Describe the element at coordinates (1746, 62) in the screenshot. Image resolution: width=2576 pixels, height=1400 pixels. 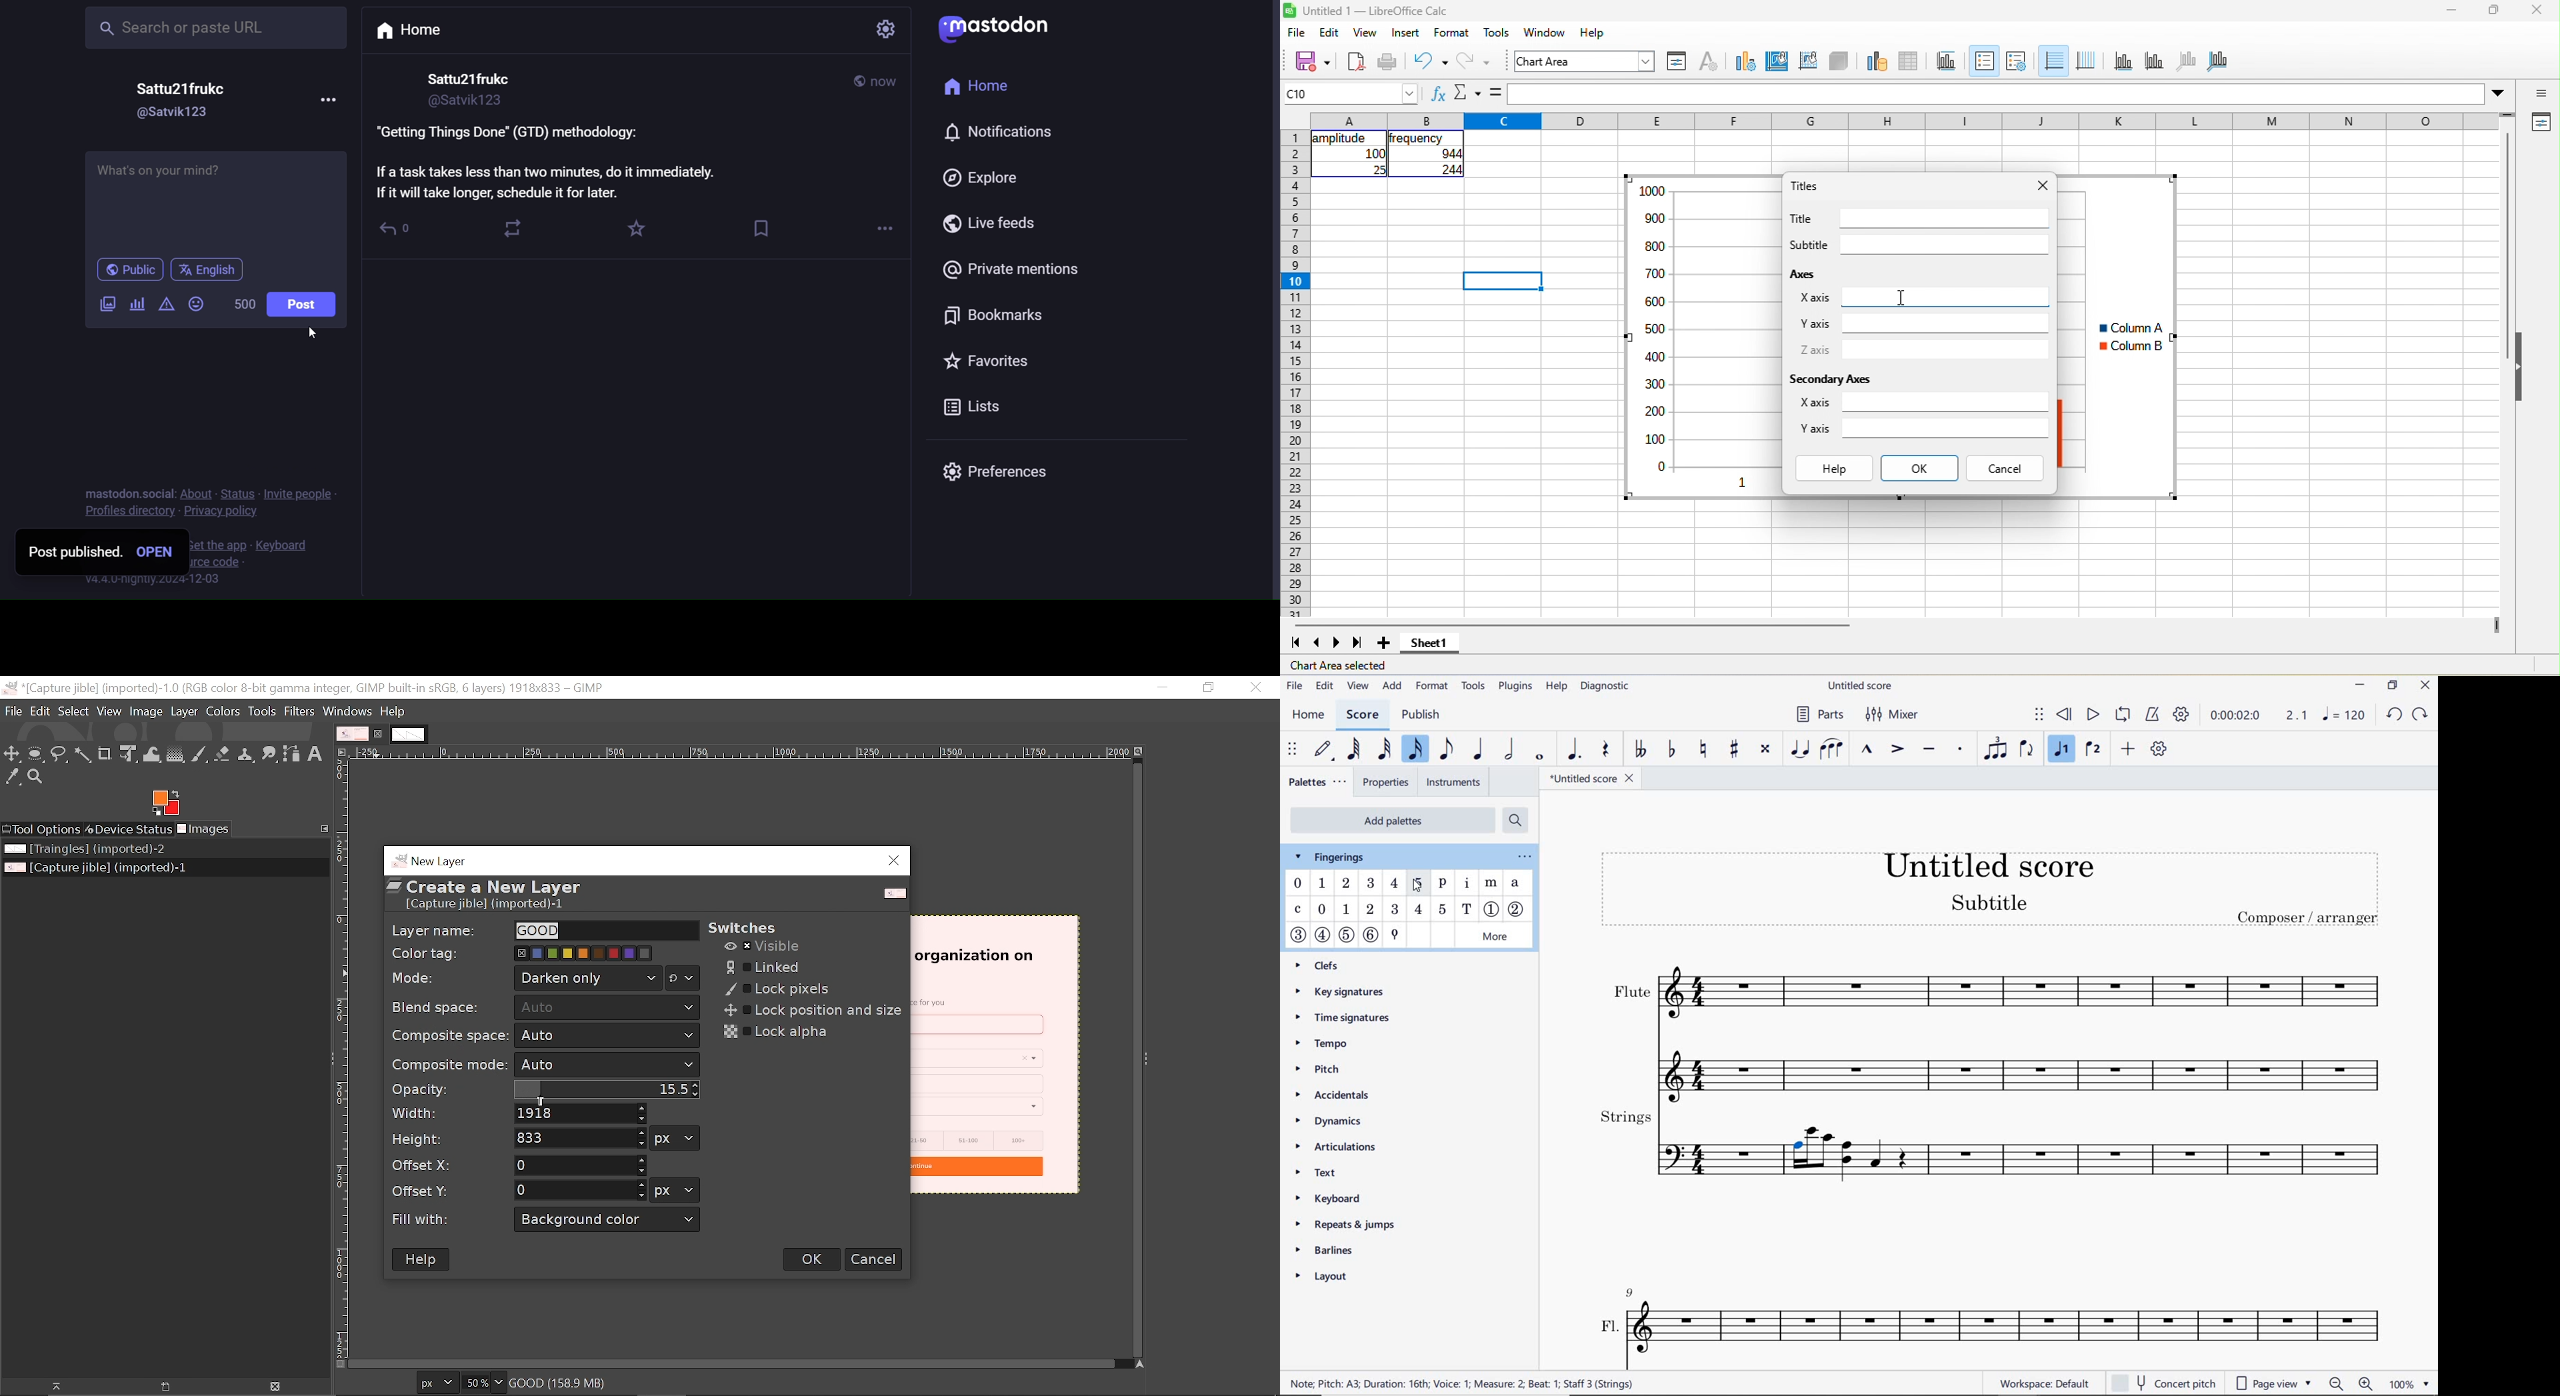
I see `chart type` at that location.